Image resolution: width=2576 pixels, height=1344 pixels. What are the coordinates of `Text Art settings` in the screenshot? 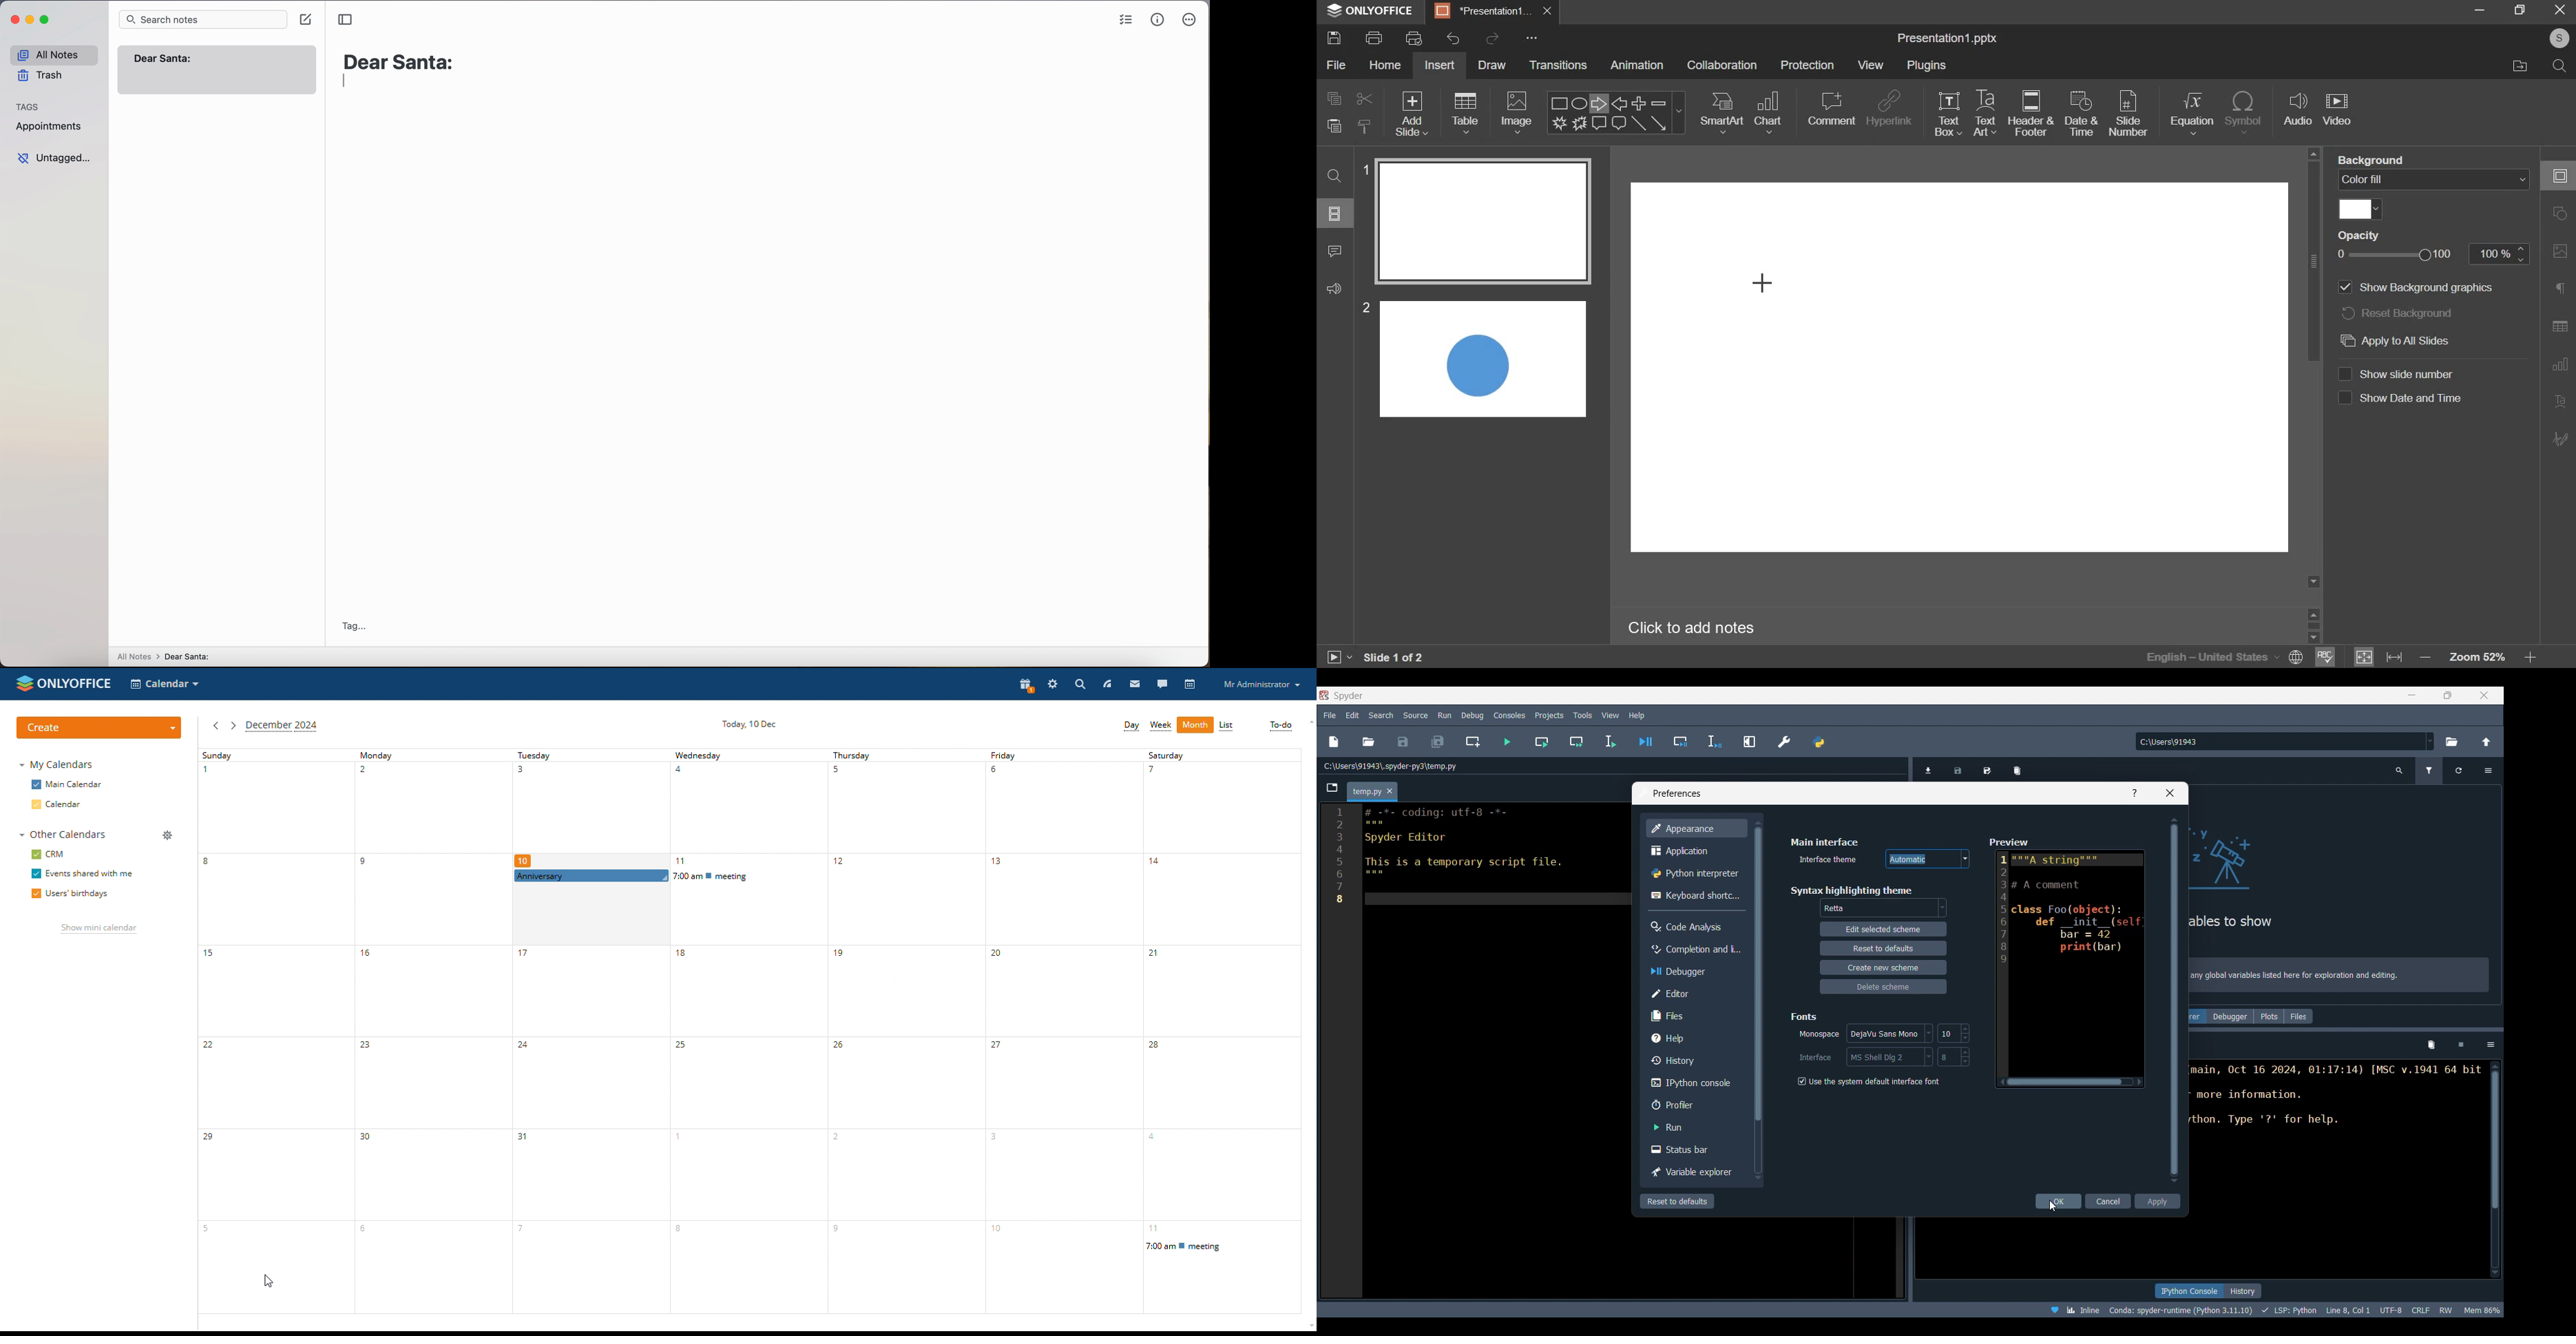 It's located at (2562, 400).